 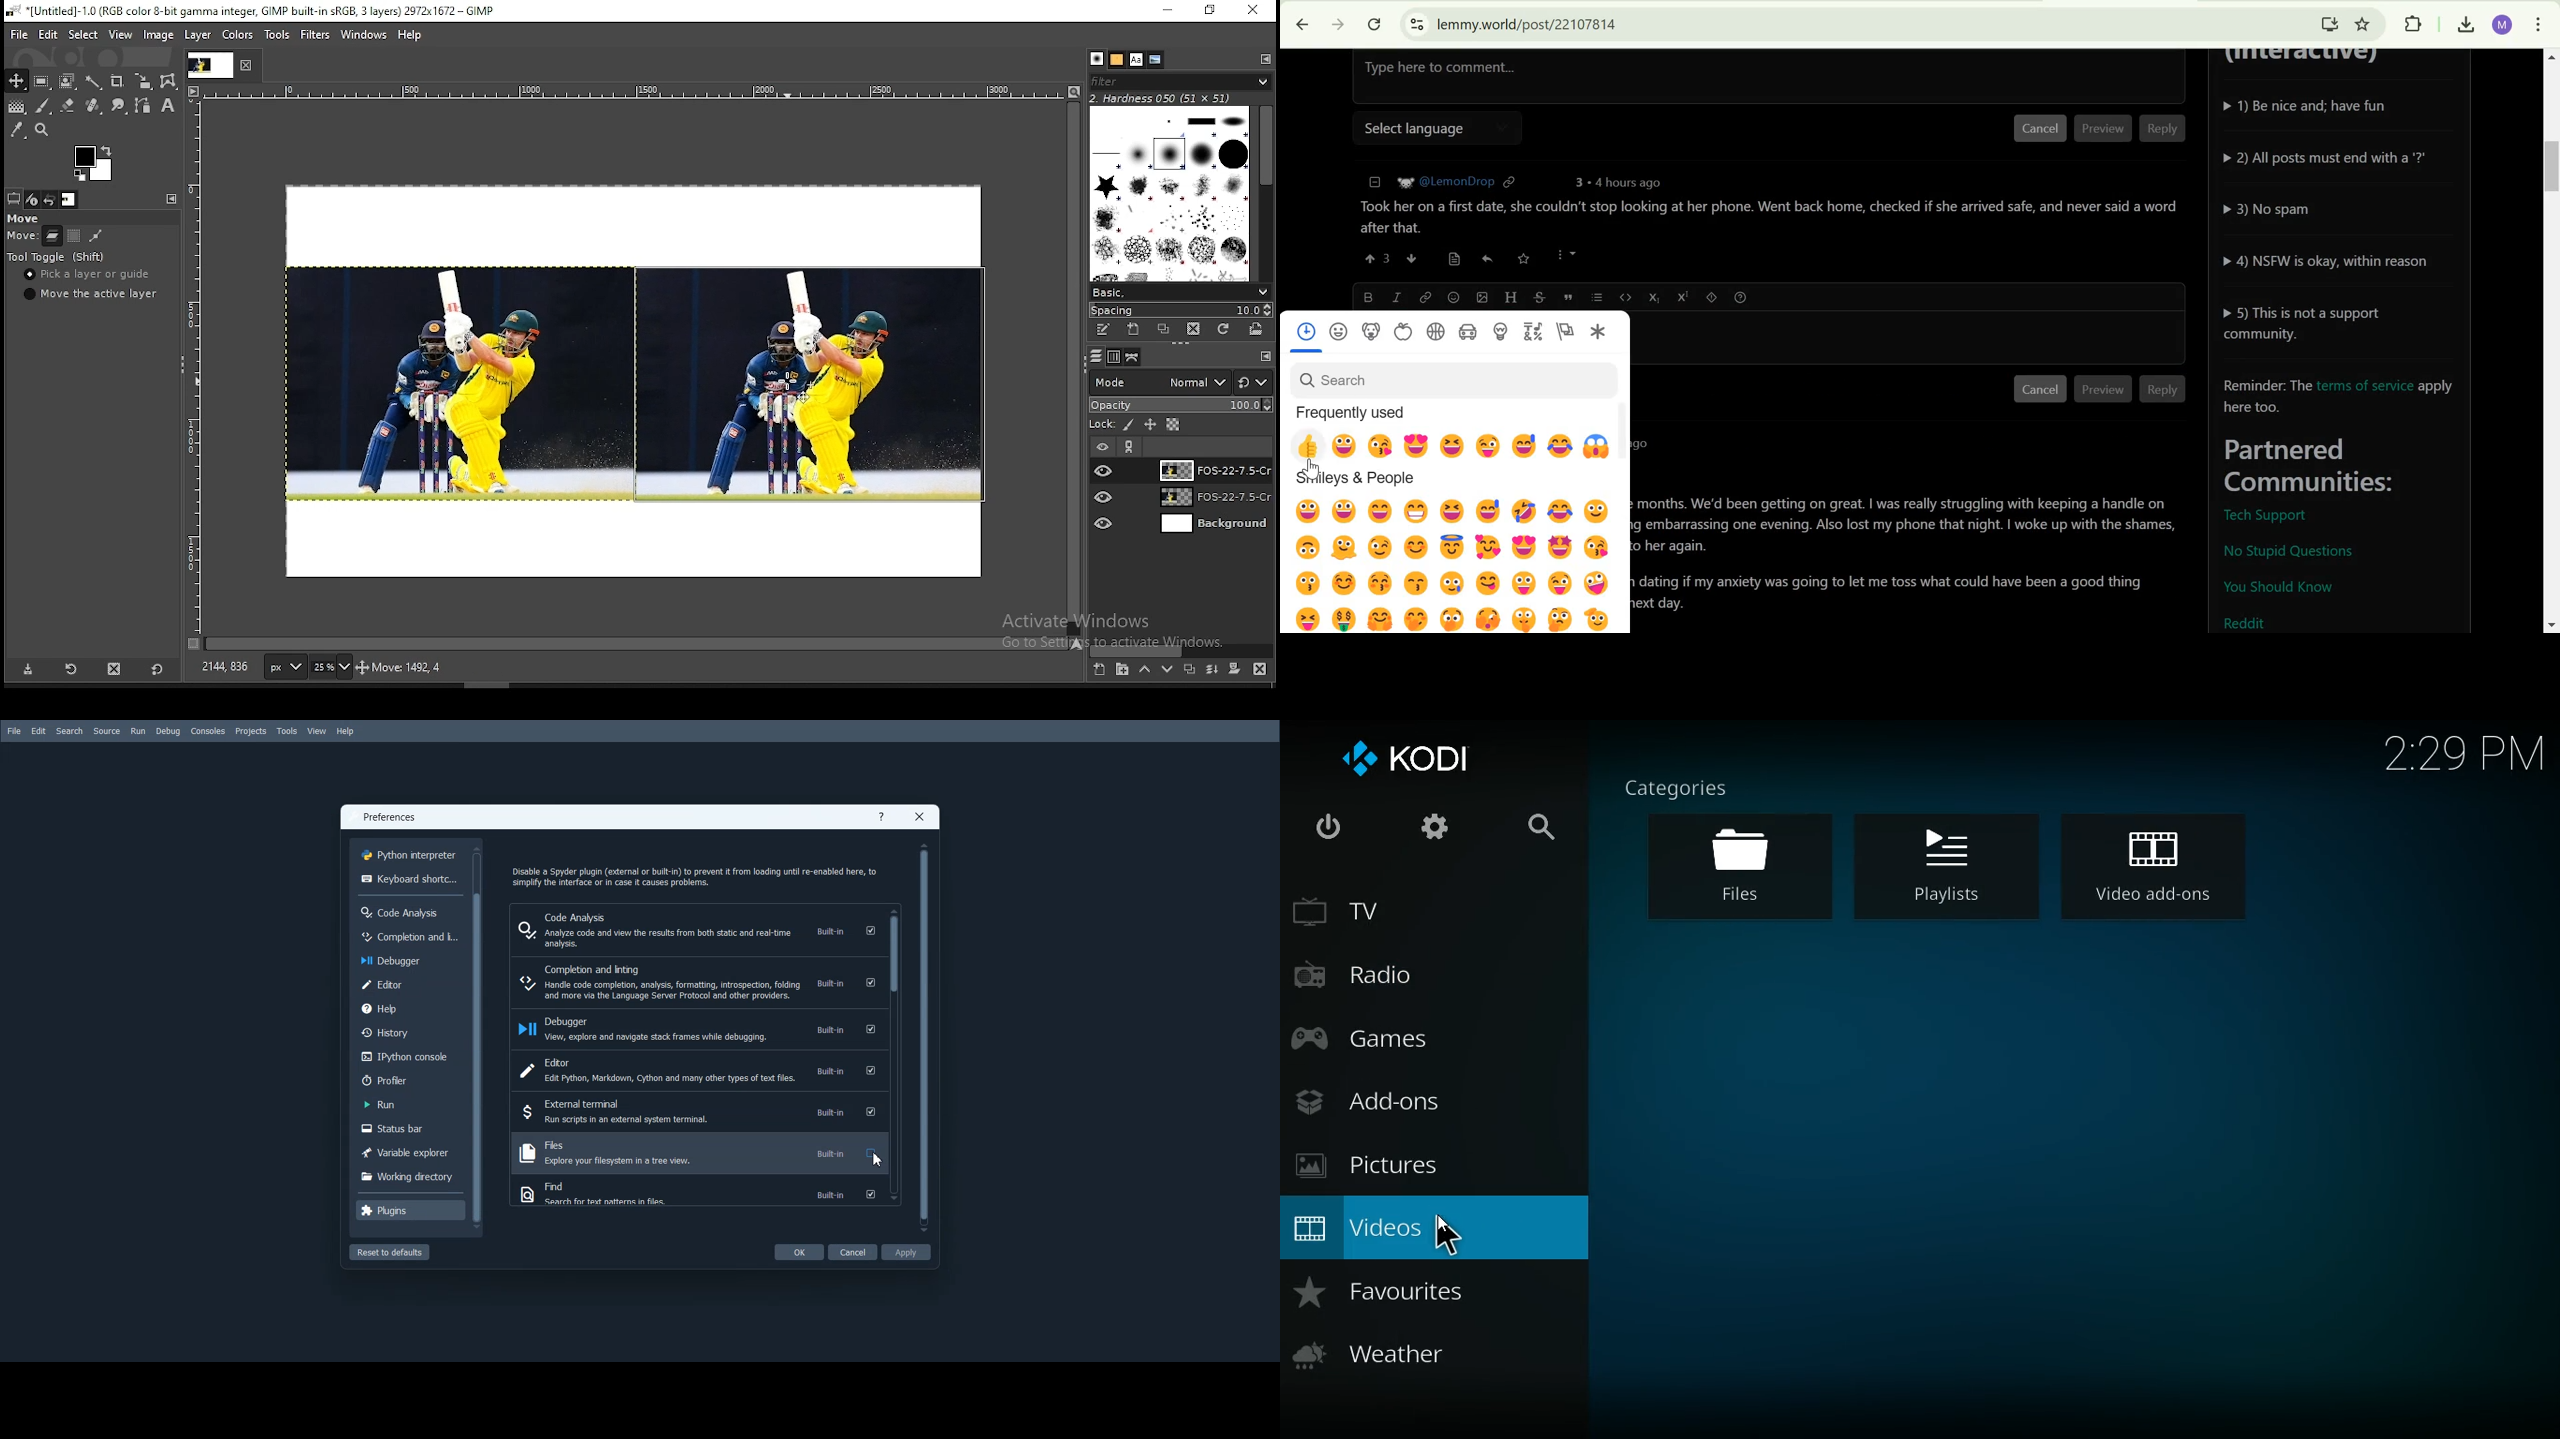 I want to click on Text, so click(x=694, y=874).